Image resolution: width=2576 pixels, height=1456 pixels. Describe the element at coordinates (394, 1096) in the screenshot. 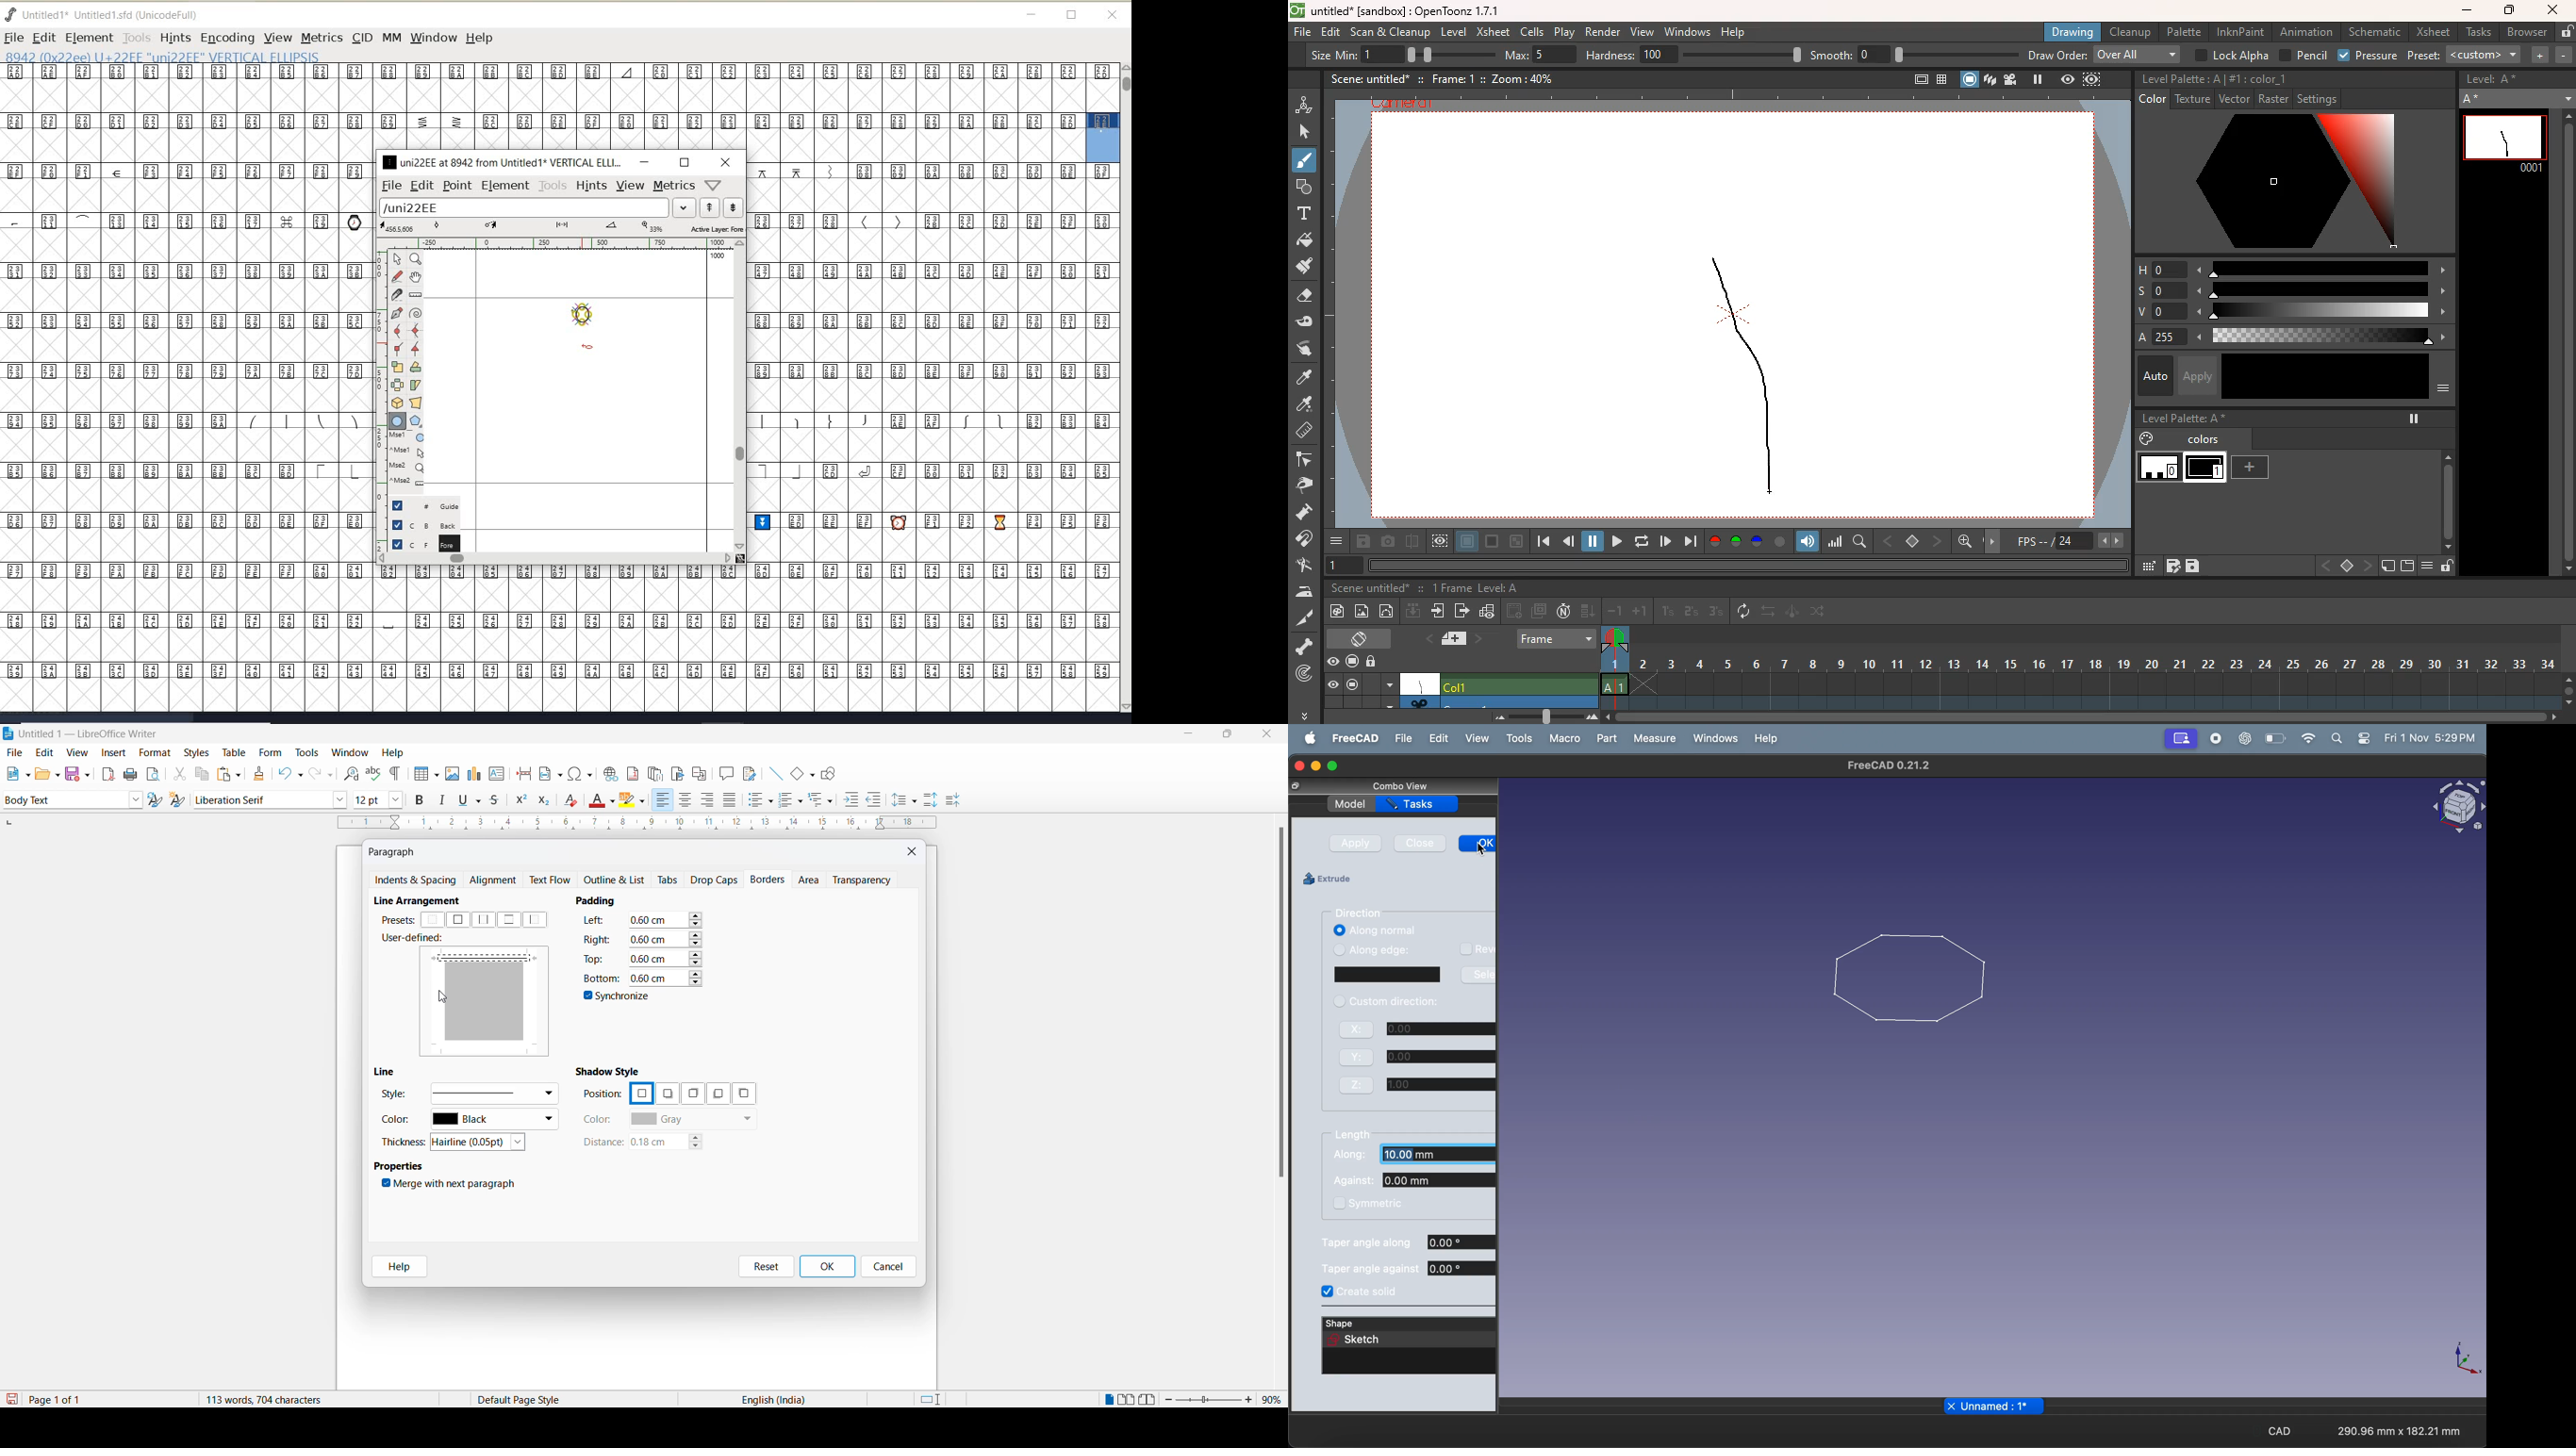

I see `syle` at that location.